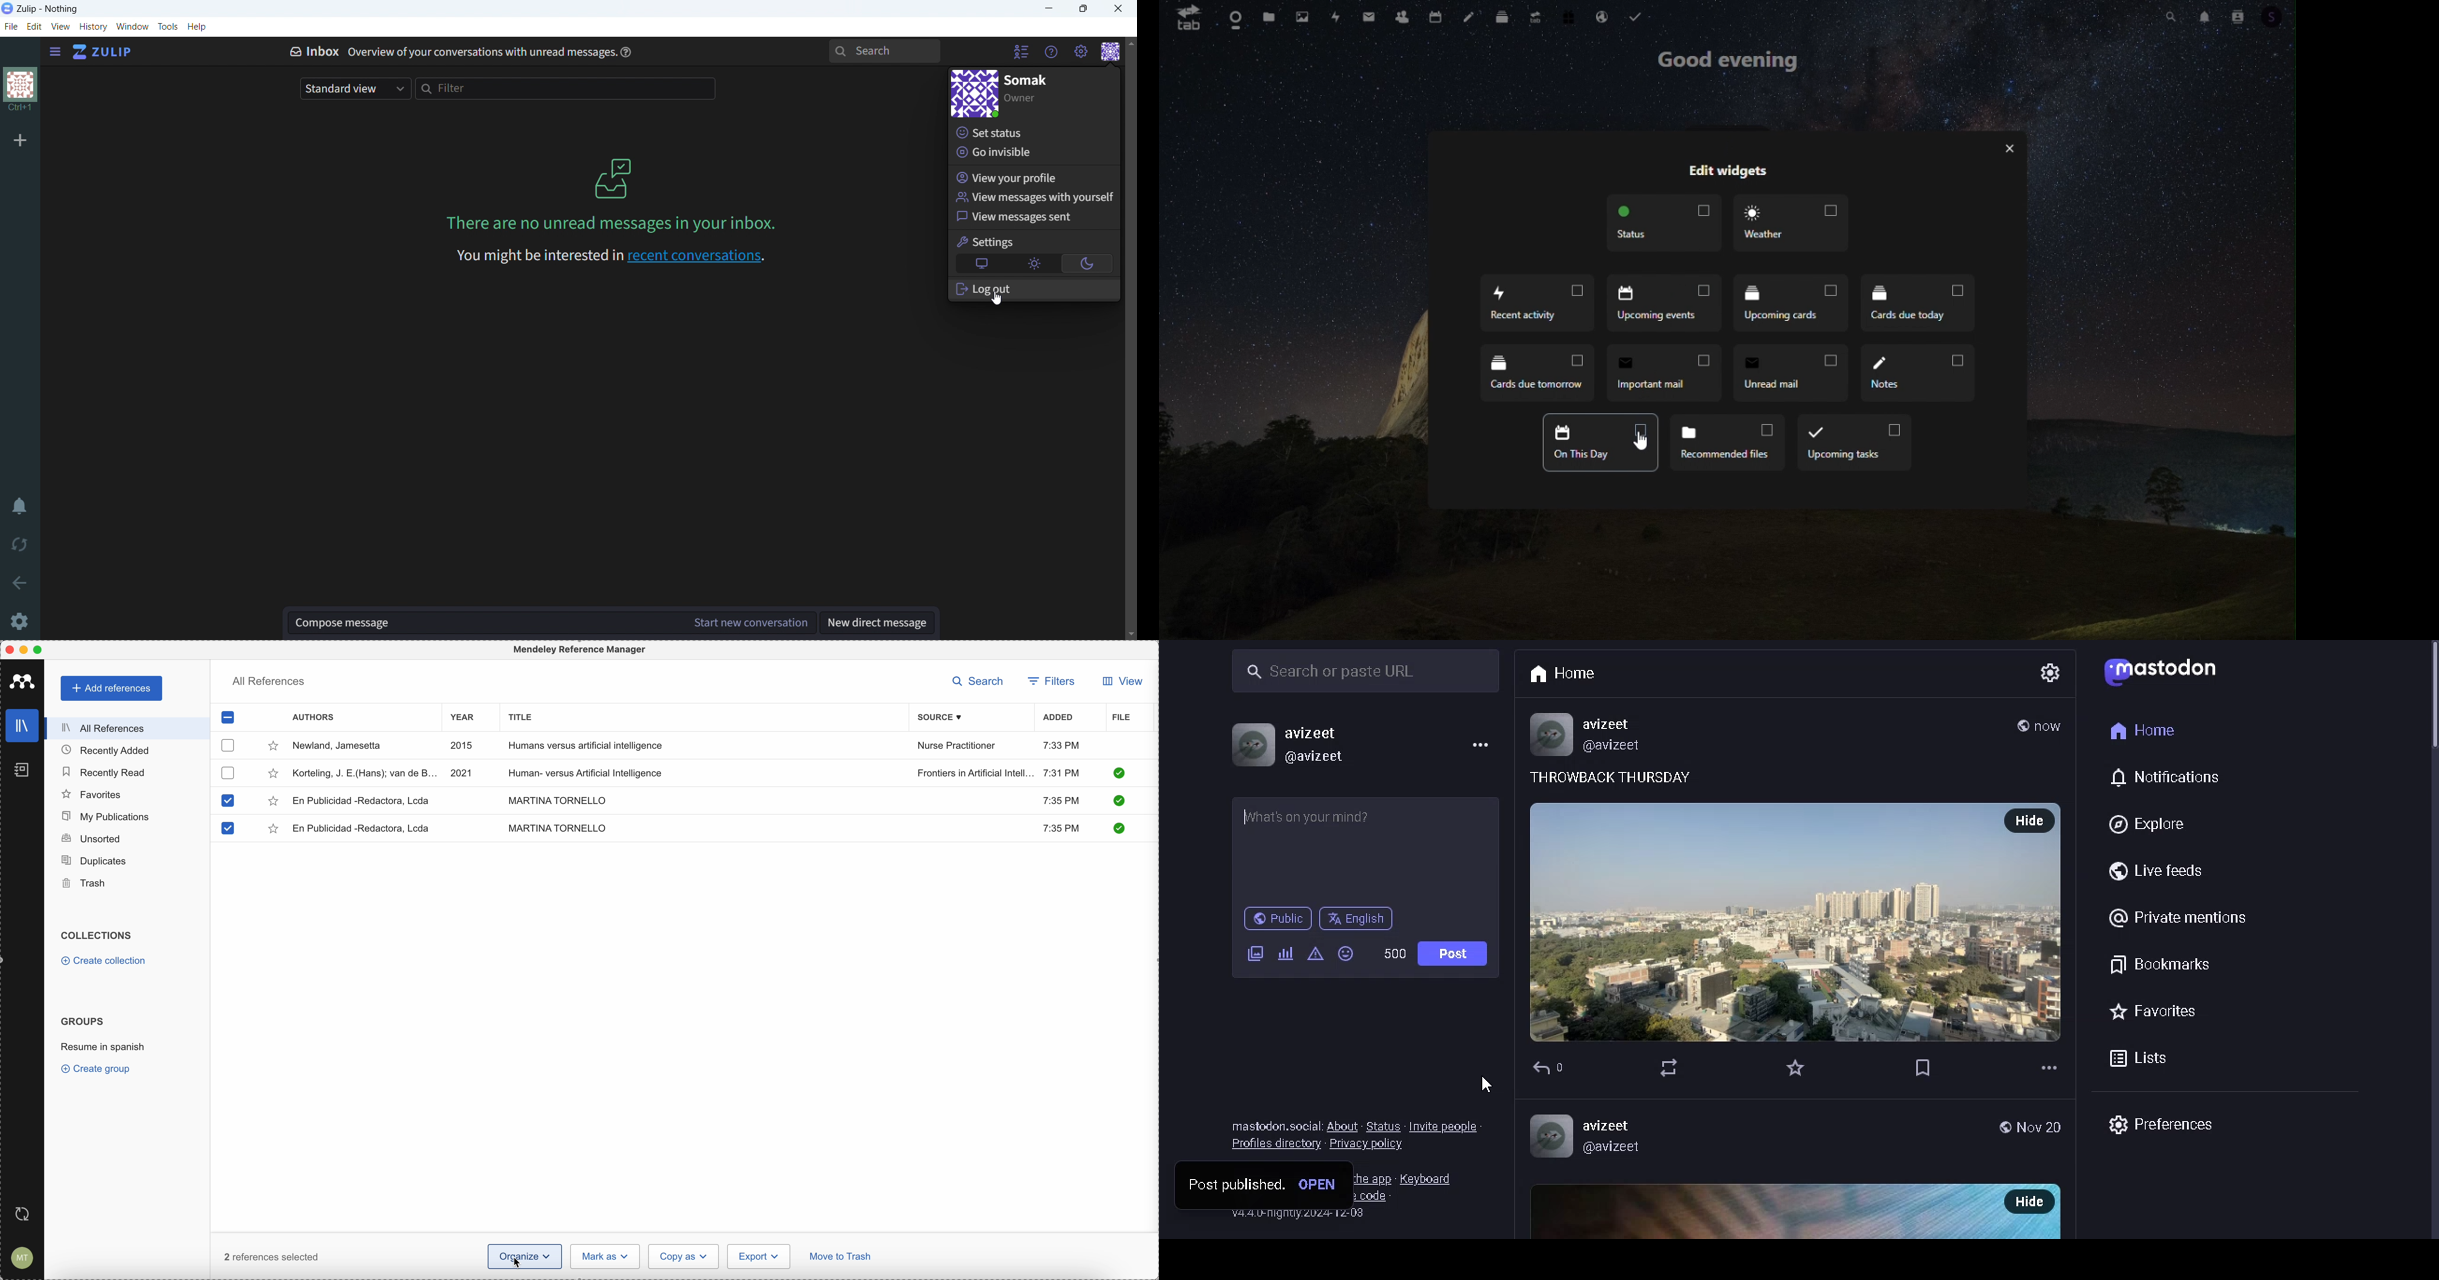 The image size is (2464, 1288). What do you see at coordinates (947, 717) in the screenshot?
I see `source` at bounding box center [947, 717].